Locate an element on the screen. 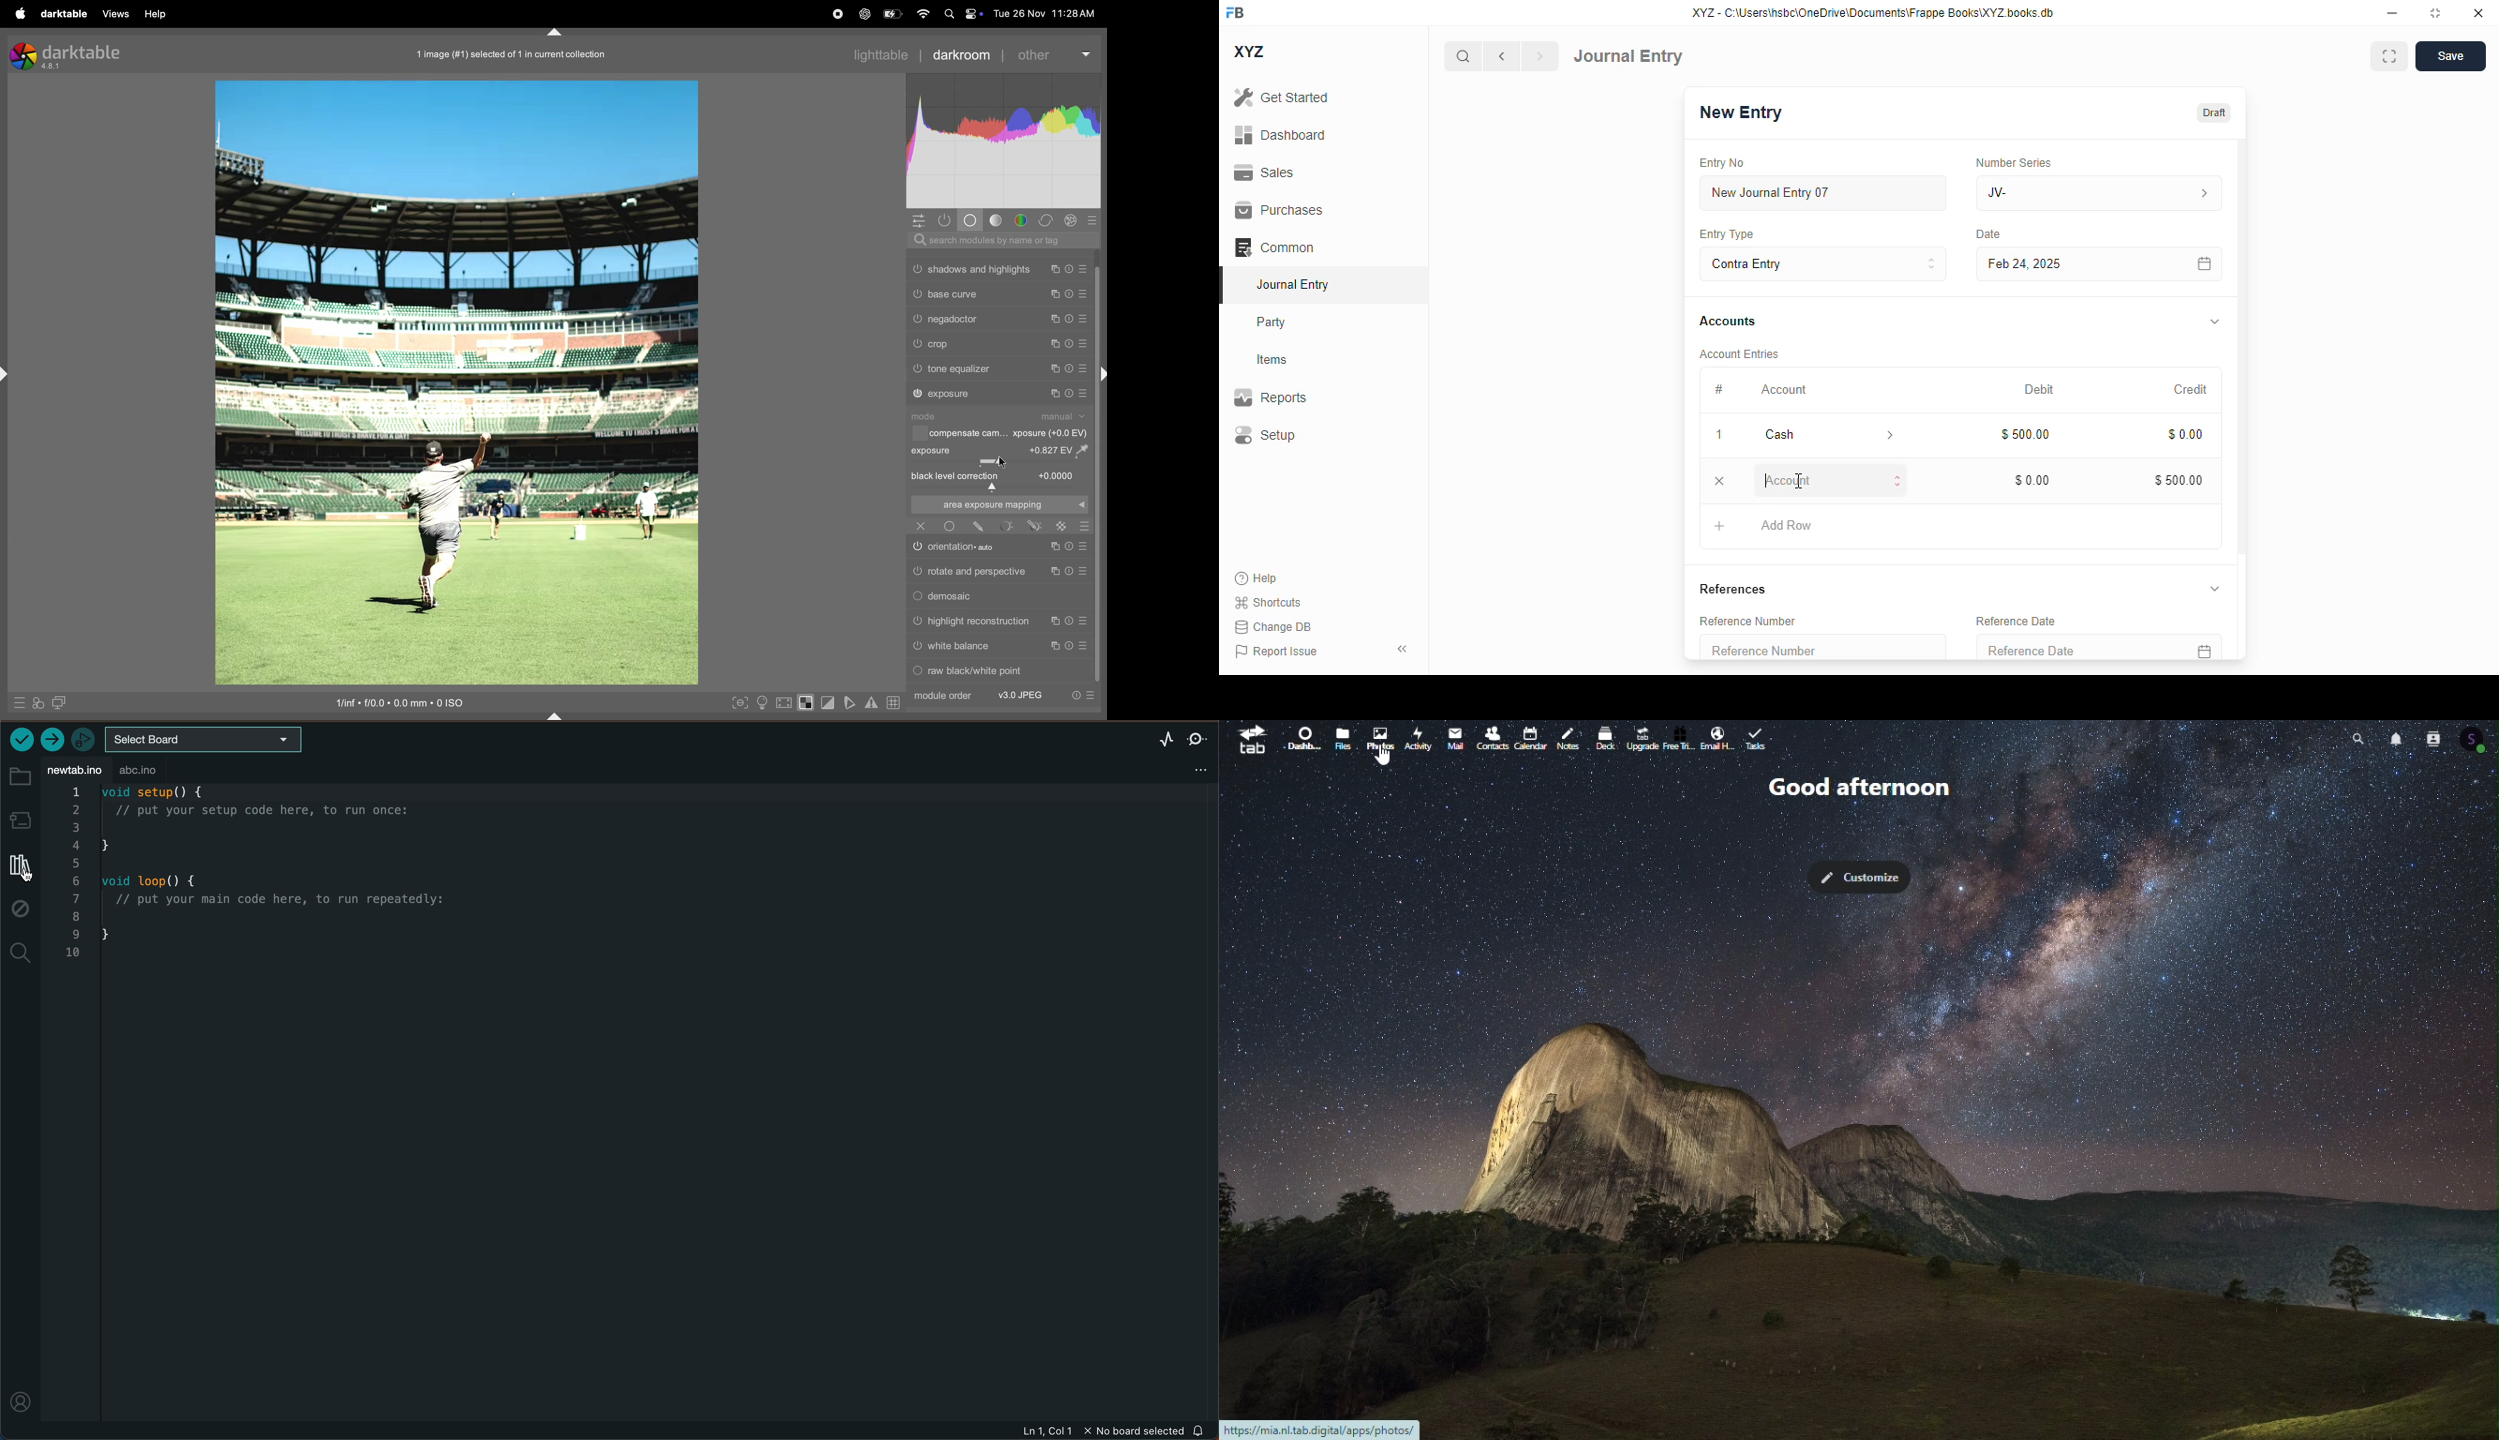 The image size is (2520, 1456). manual is located at coordinates (1065, 416).